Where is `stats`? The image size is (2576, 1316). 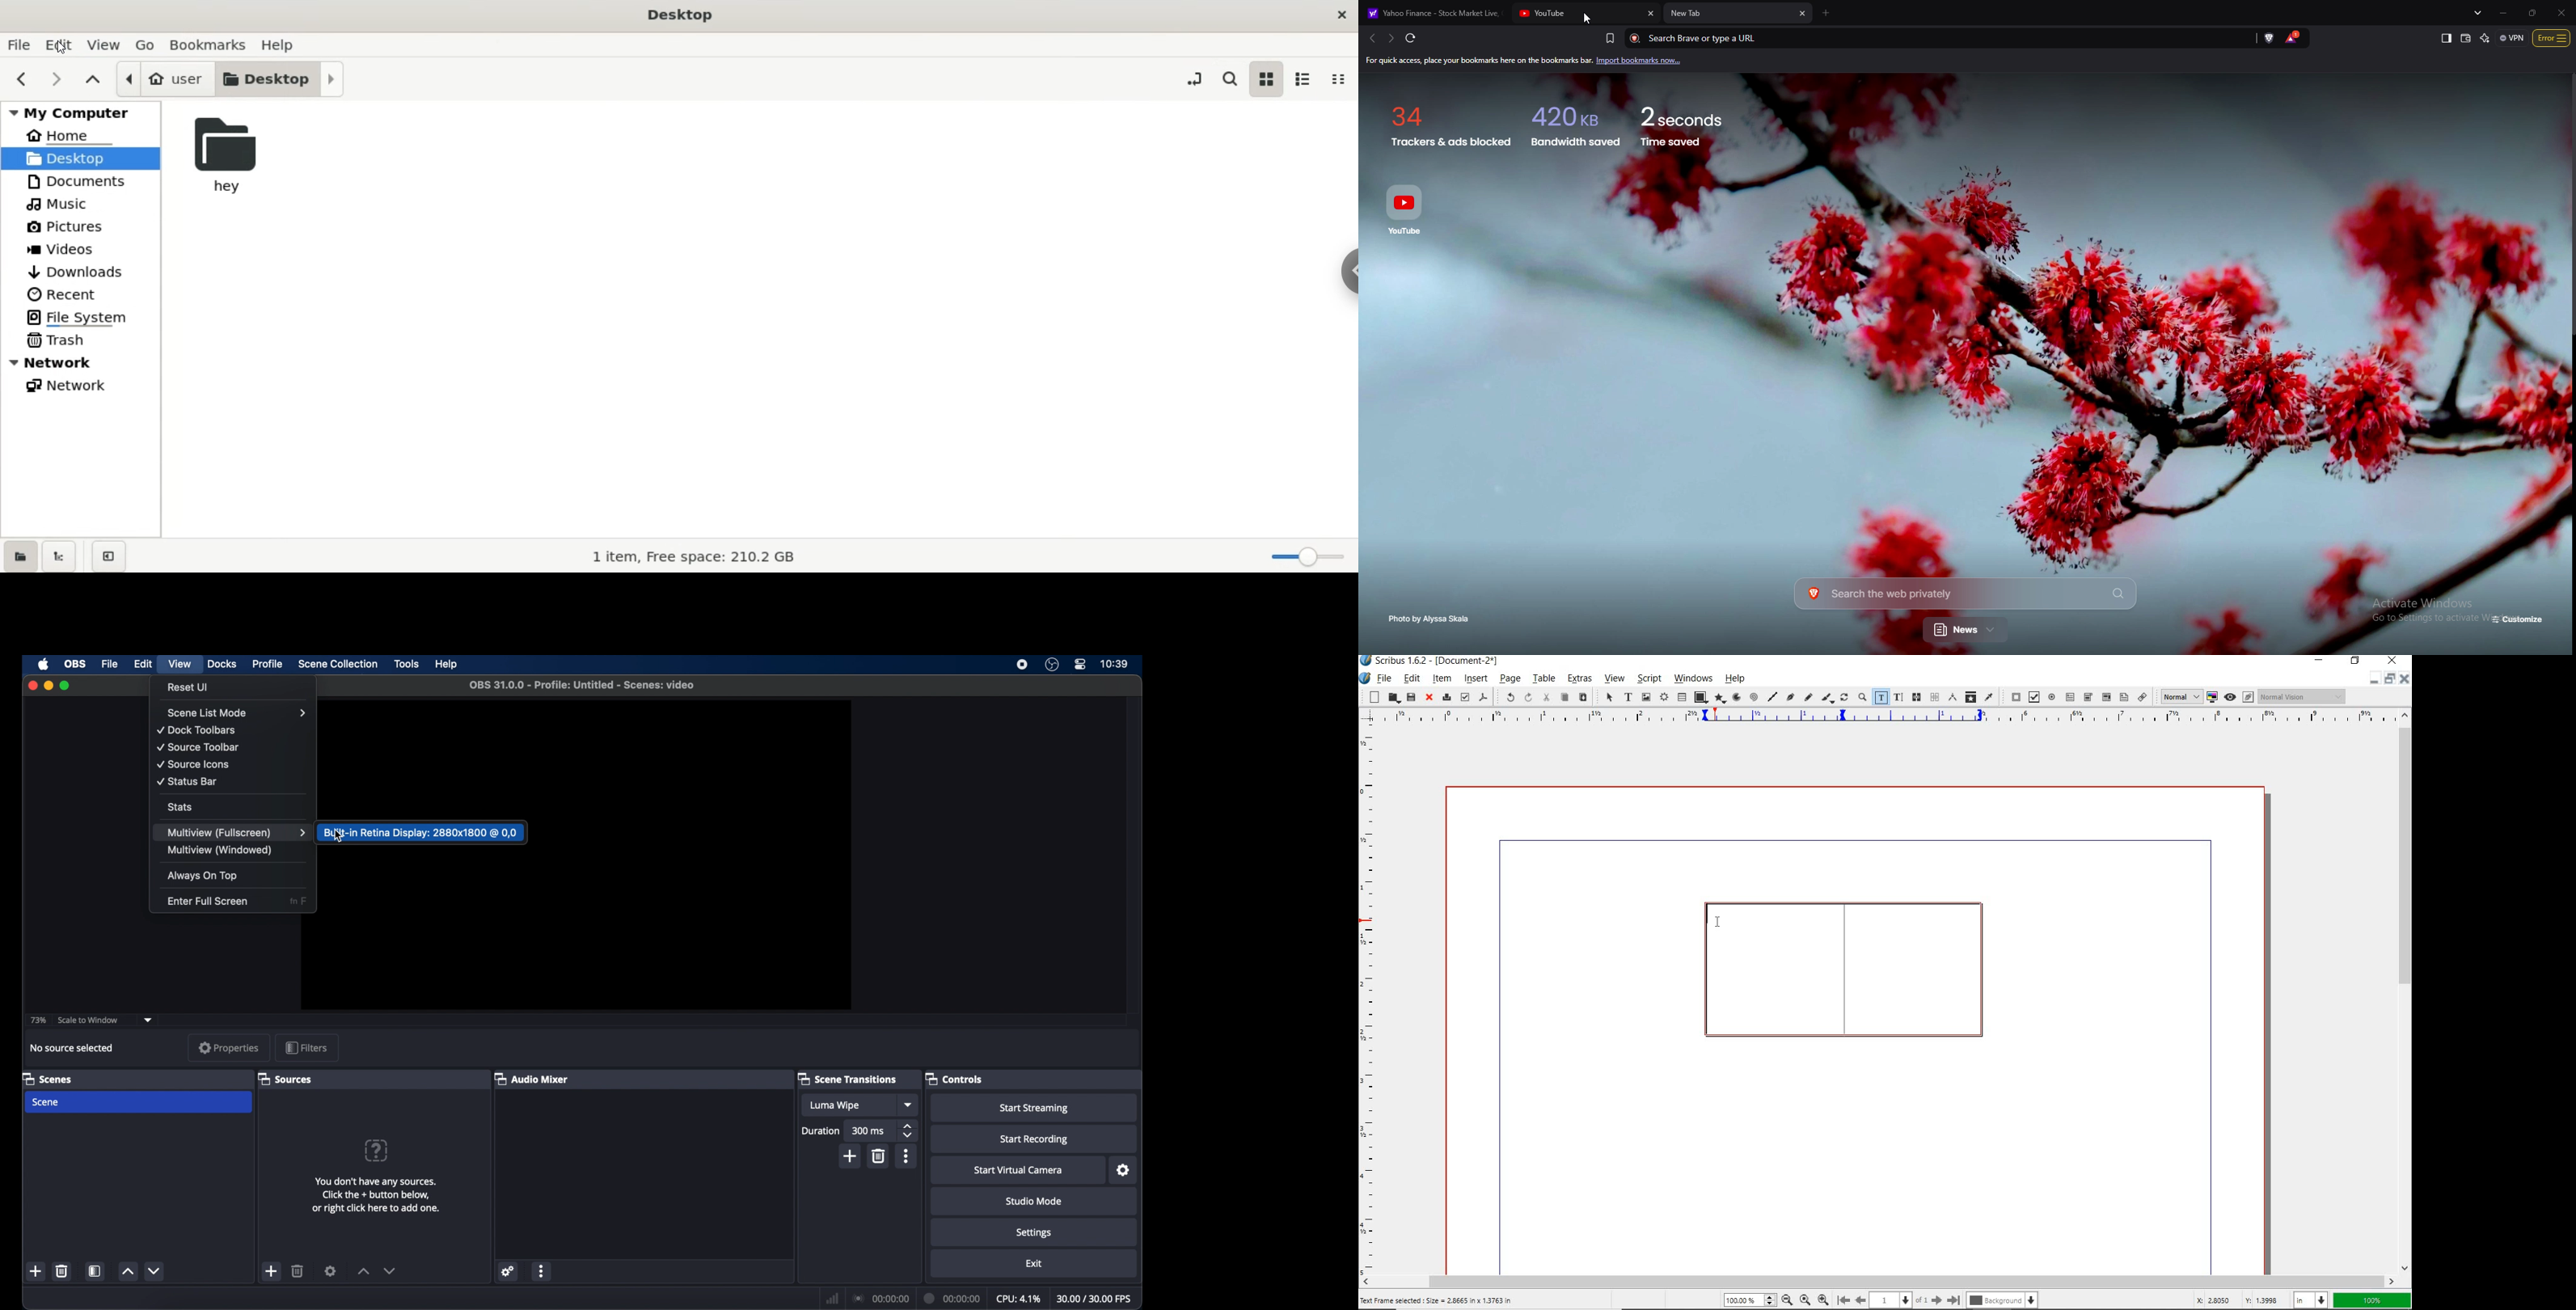 stats is located at coordinates (179, 807).